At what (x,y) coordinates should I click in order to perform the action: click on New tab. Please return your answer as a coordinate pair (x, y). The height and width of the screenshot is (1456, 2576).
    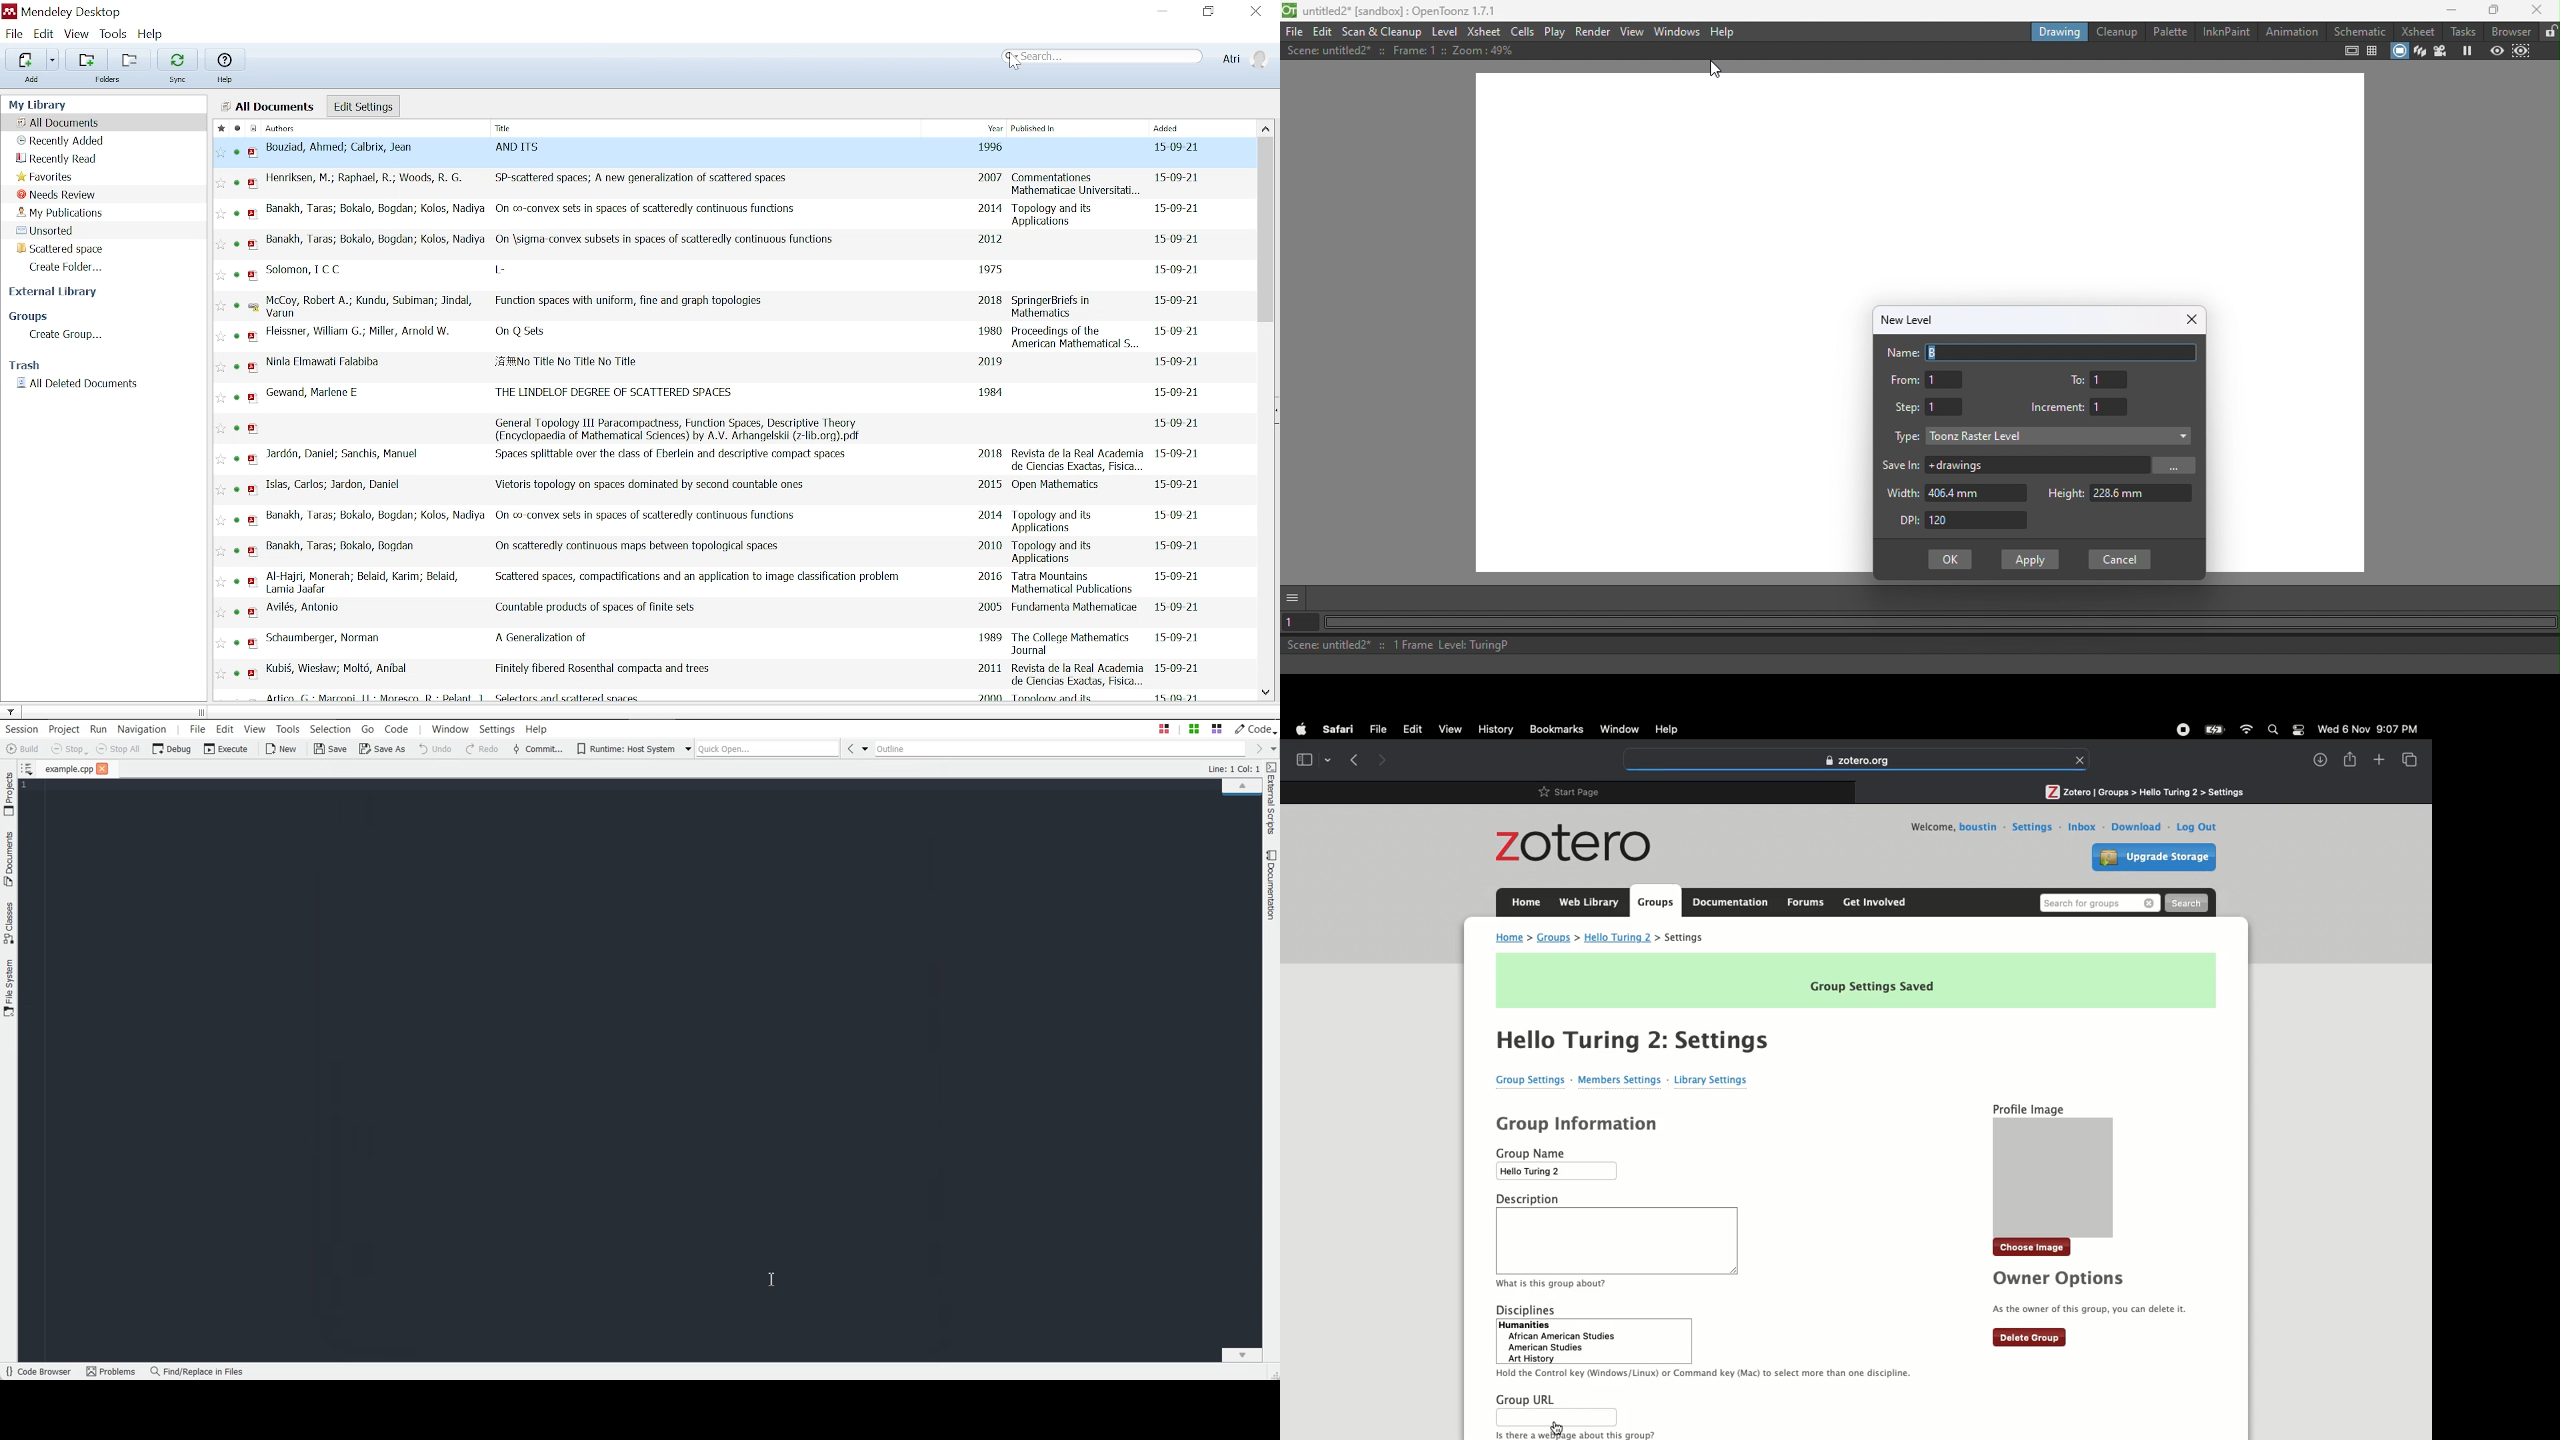
    Looking at the image, I should click on (2378, 760).